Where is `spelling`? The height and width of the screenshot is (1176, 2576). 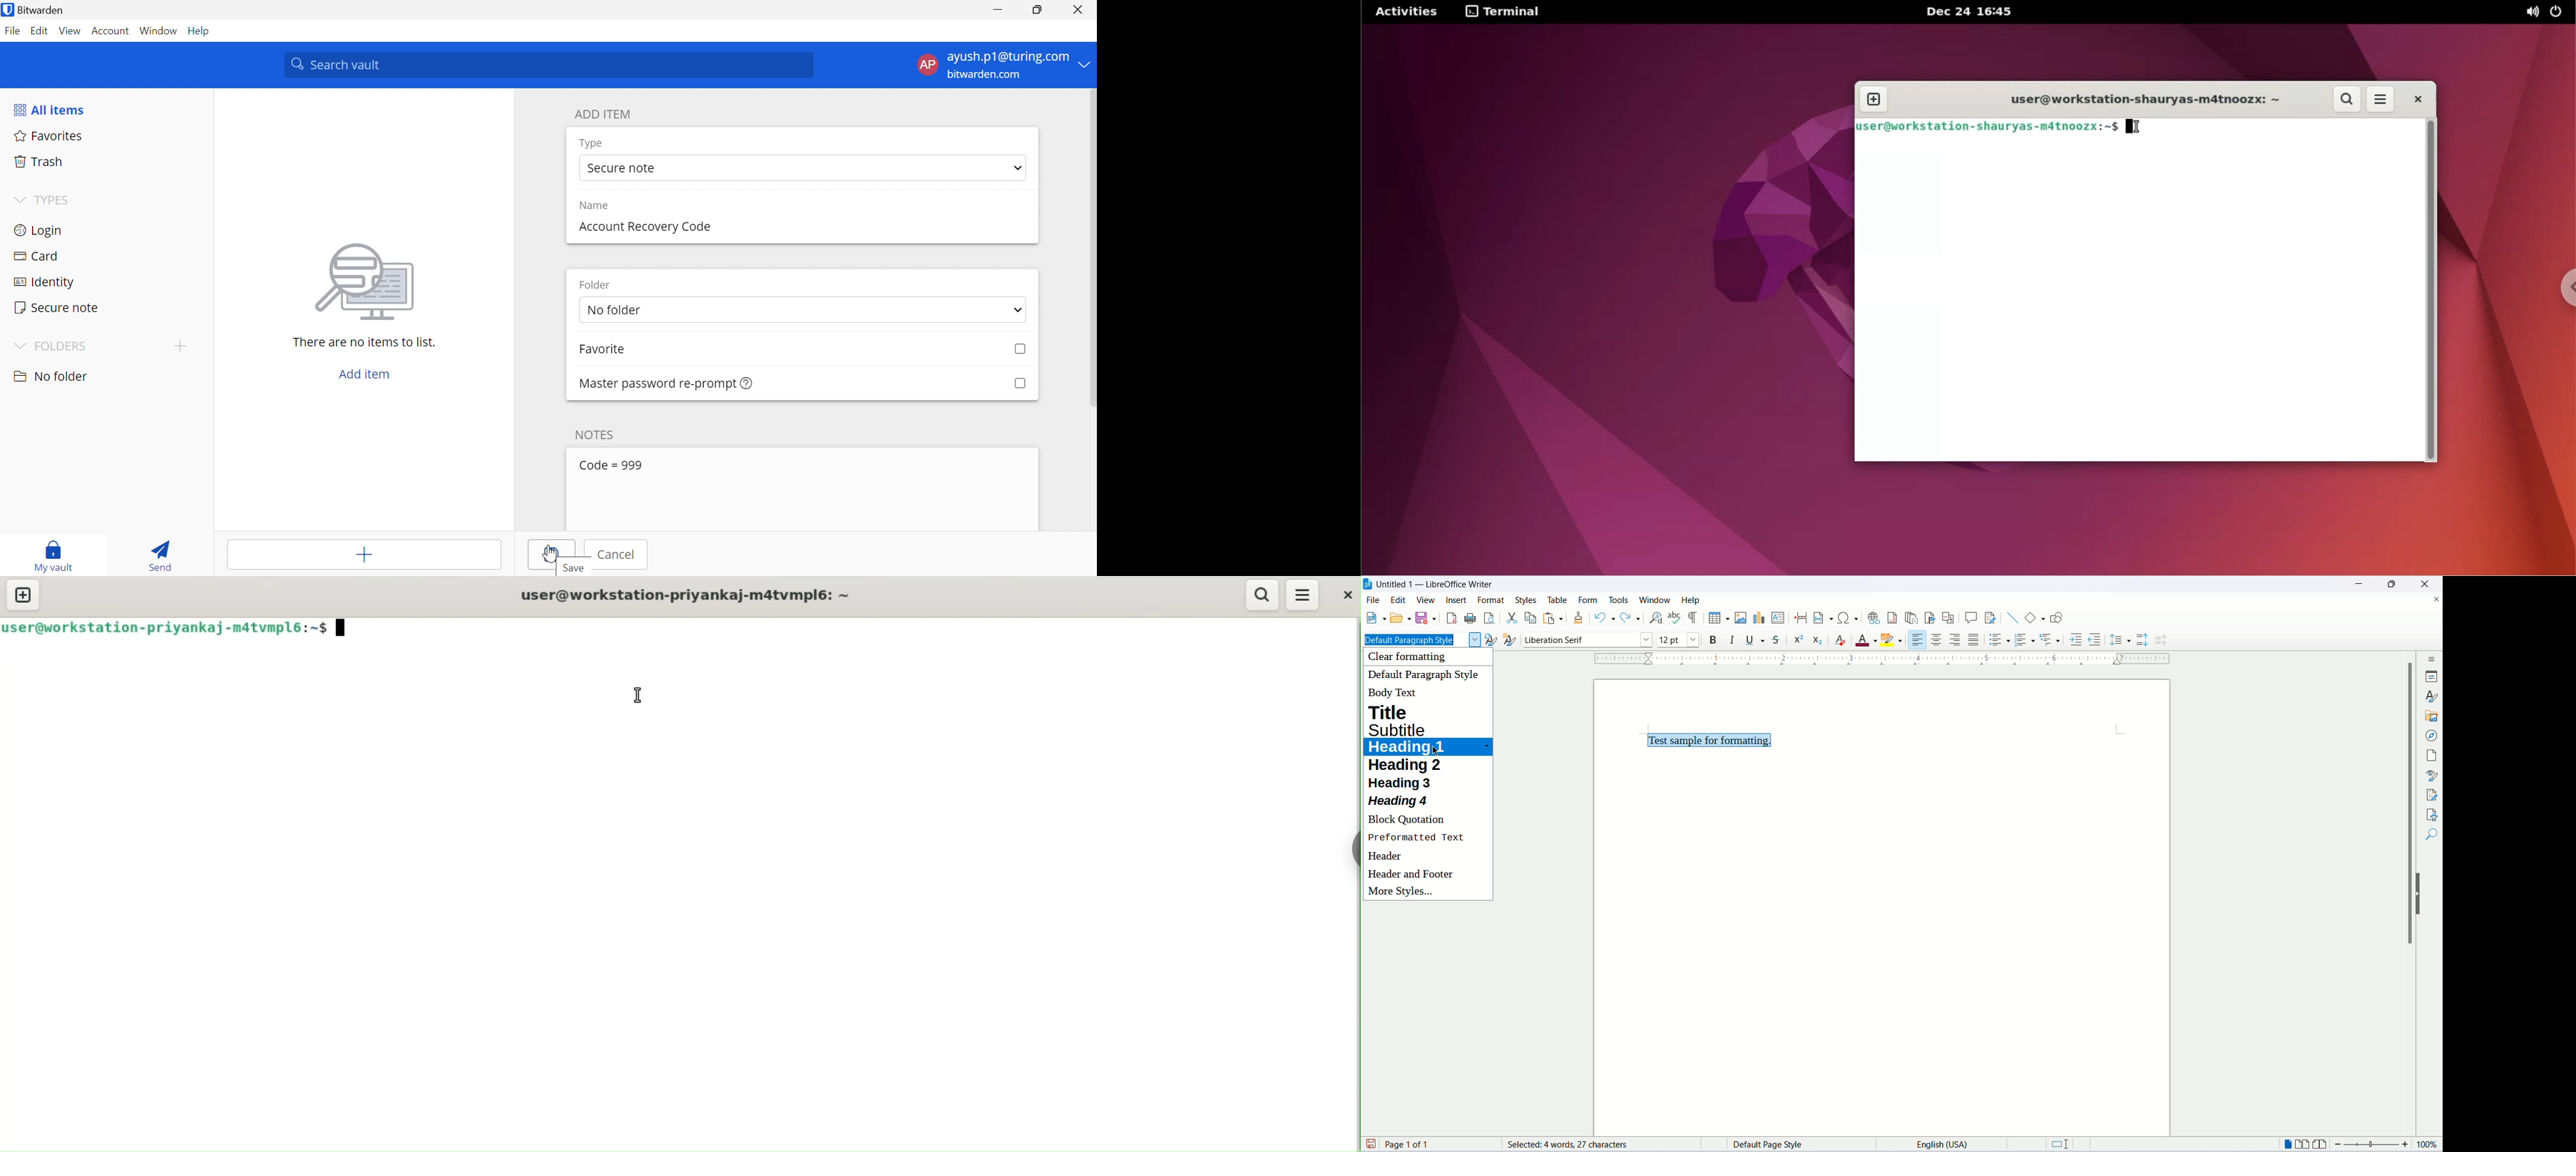 spelling is located at coordinates (1675, 618).